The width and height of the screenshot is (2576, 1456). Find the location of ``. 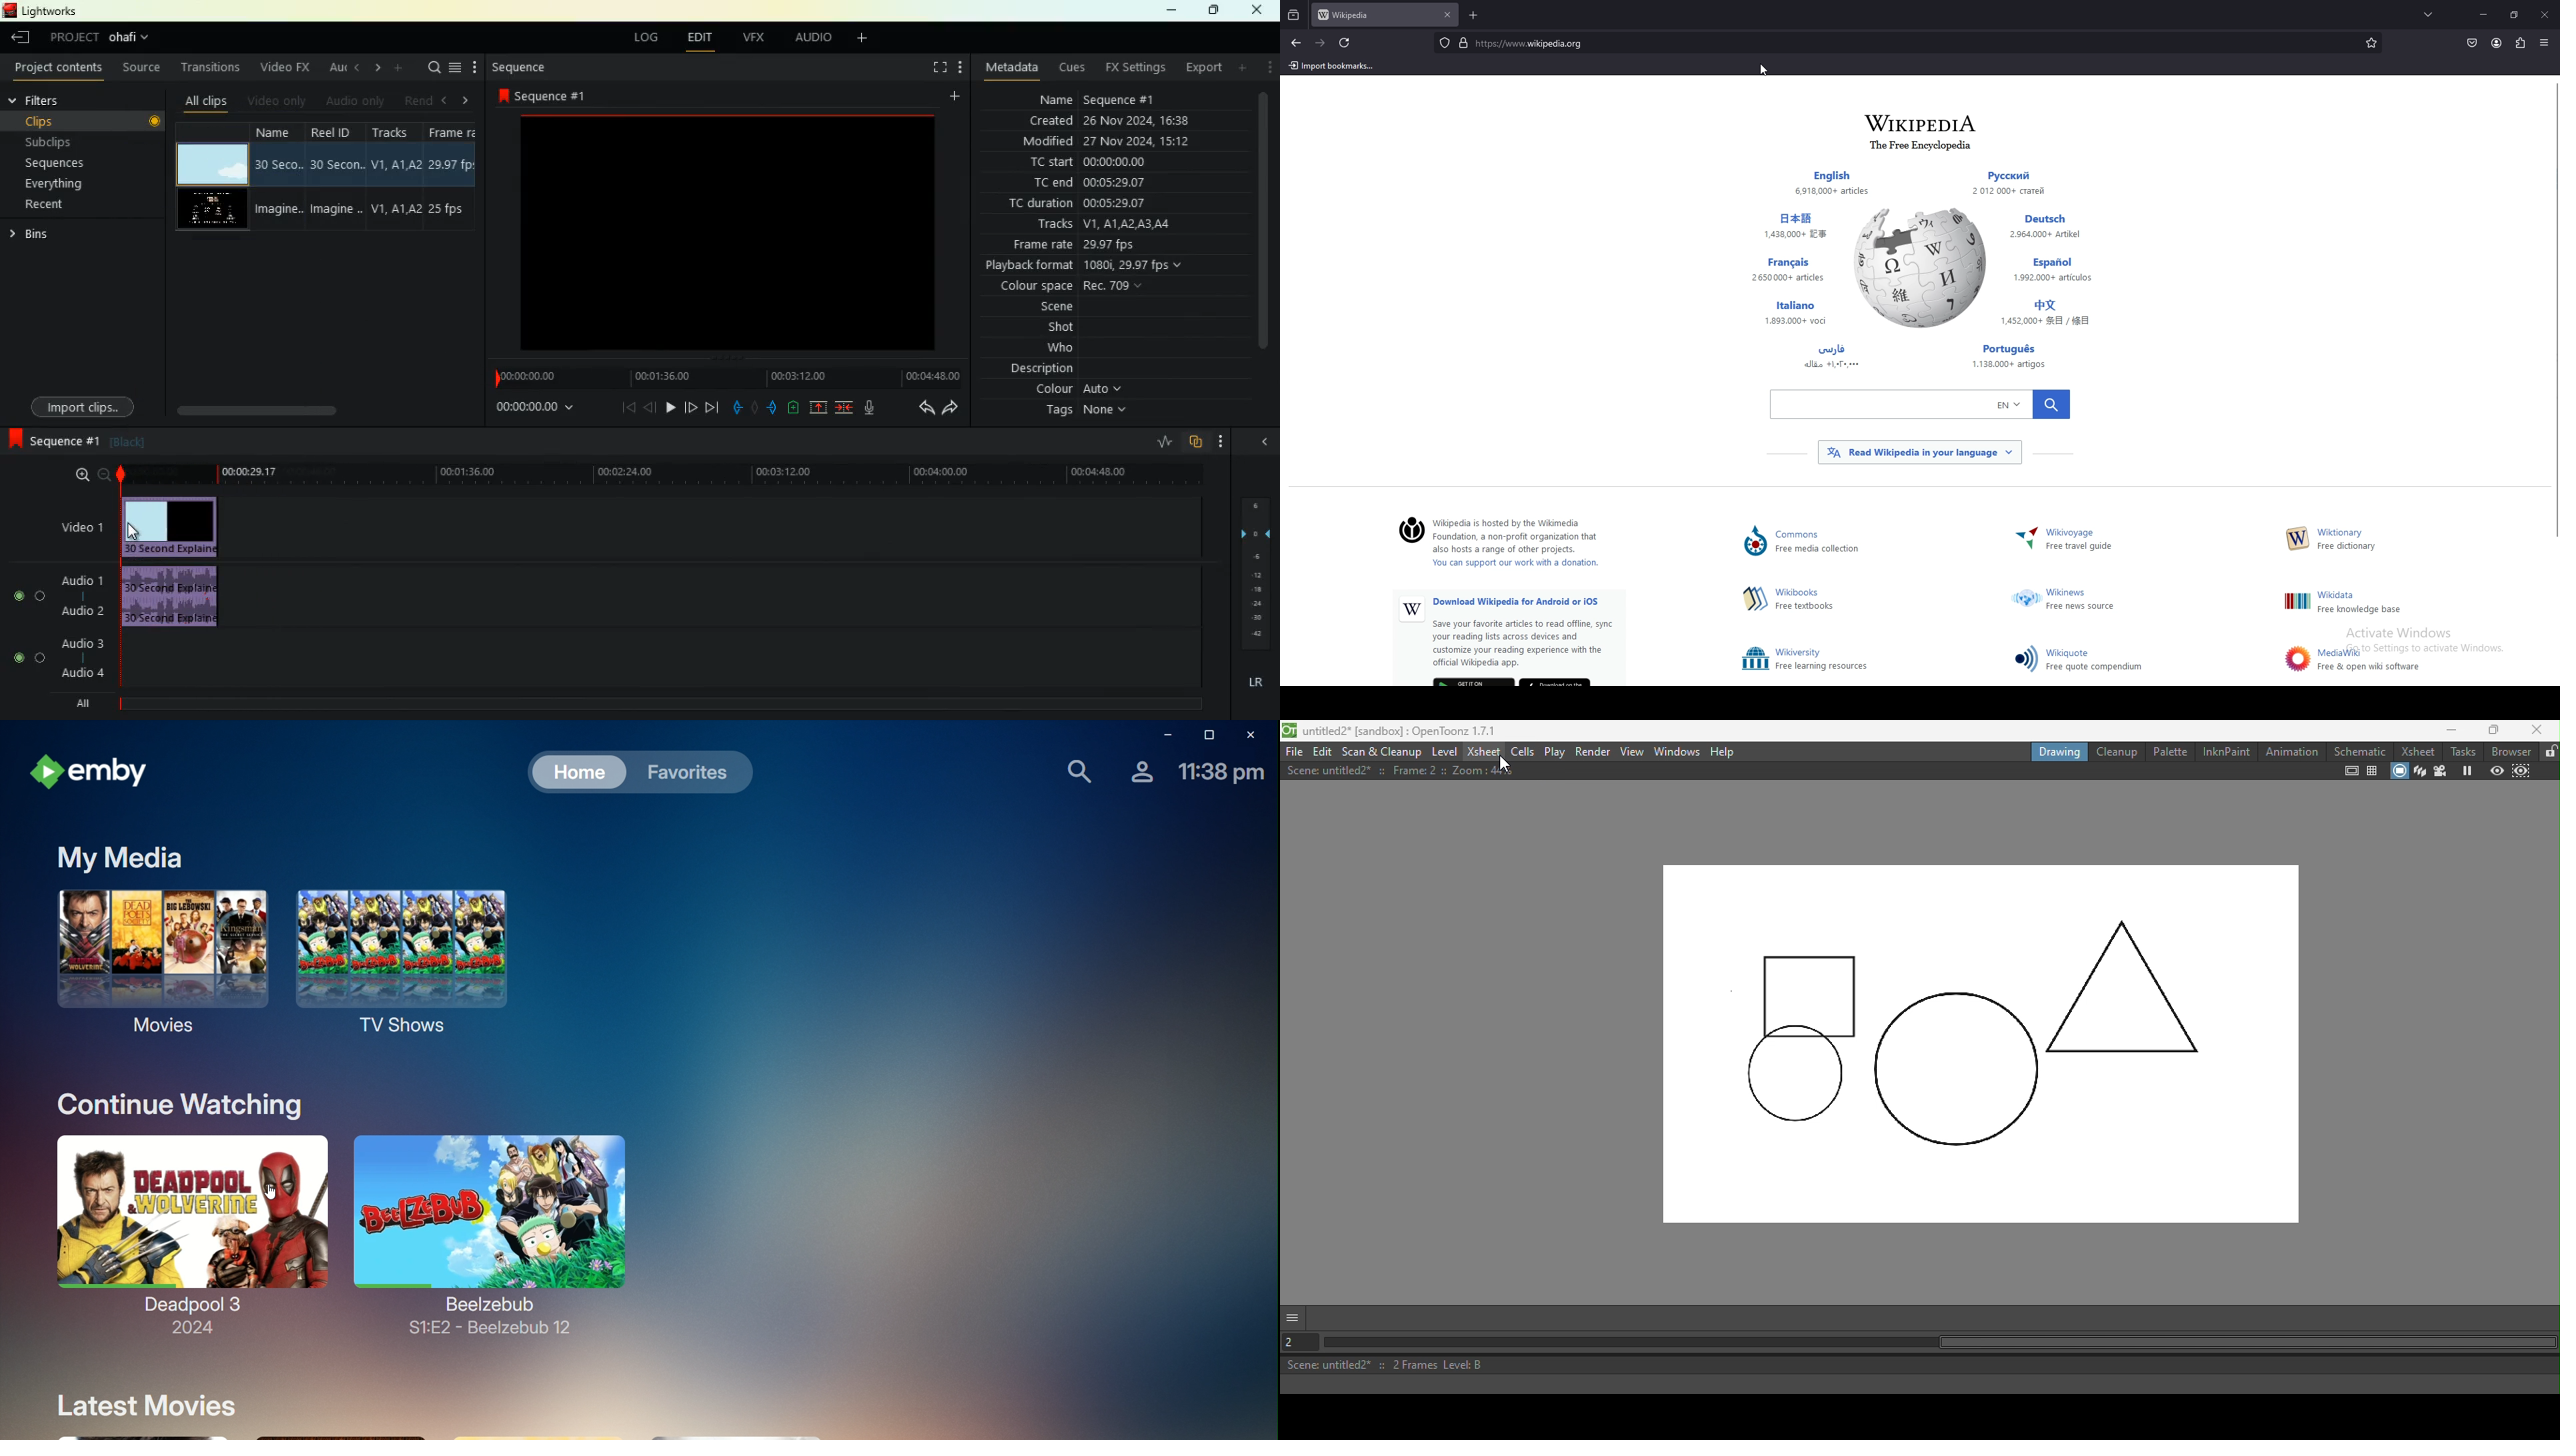

 is located at coordinates (1786, 271).